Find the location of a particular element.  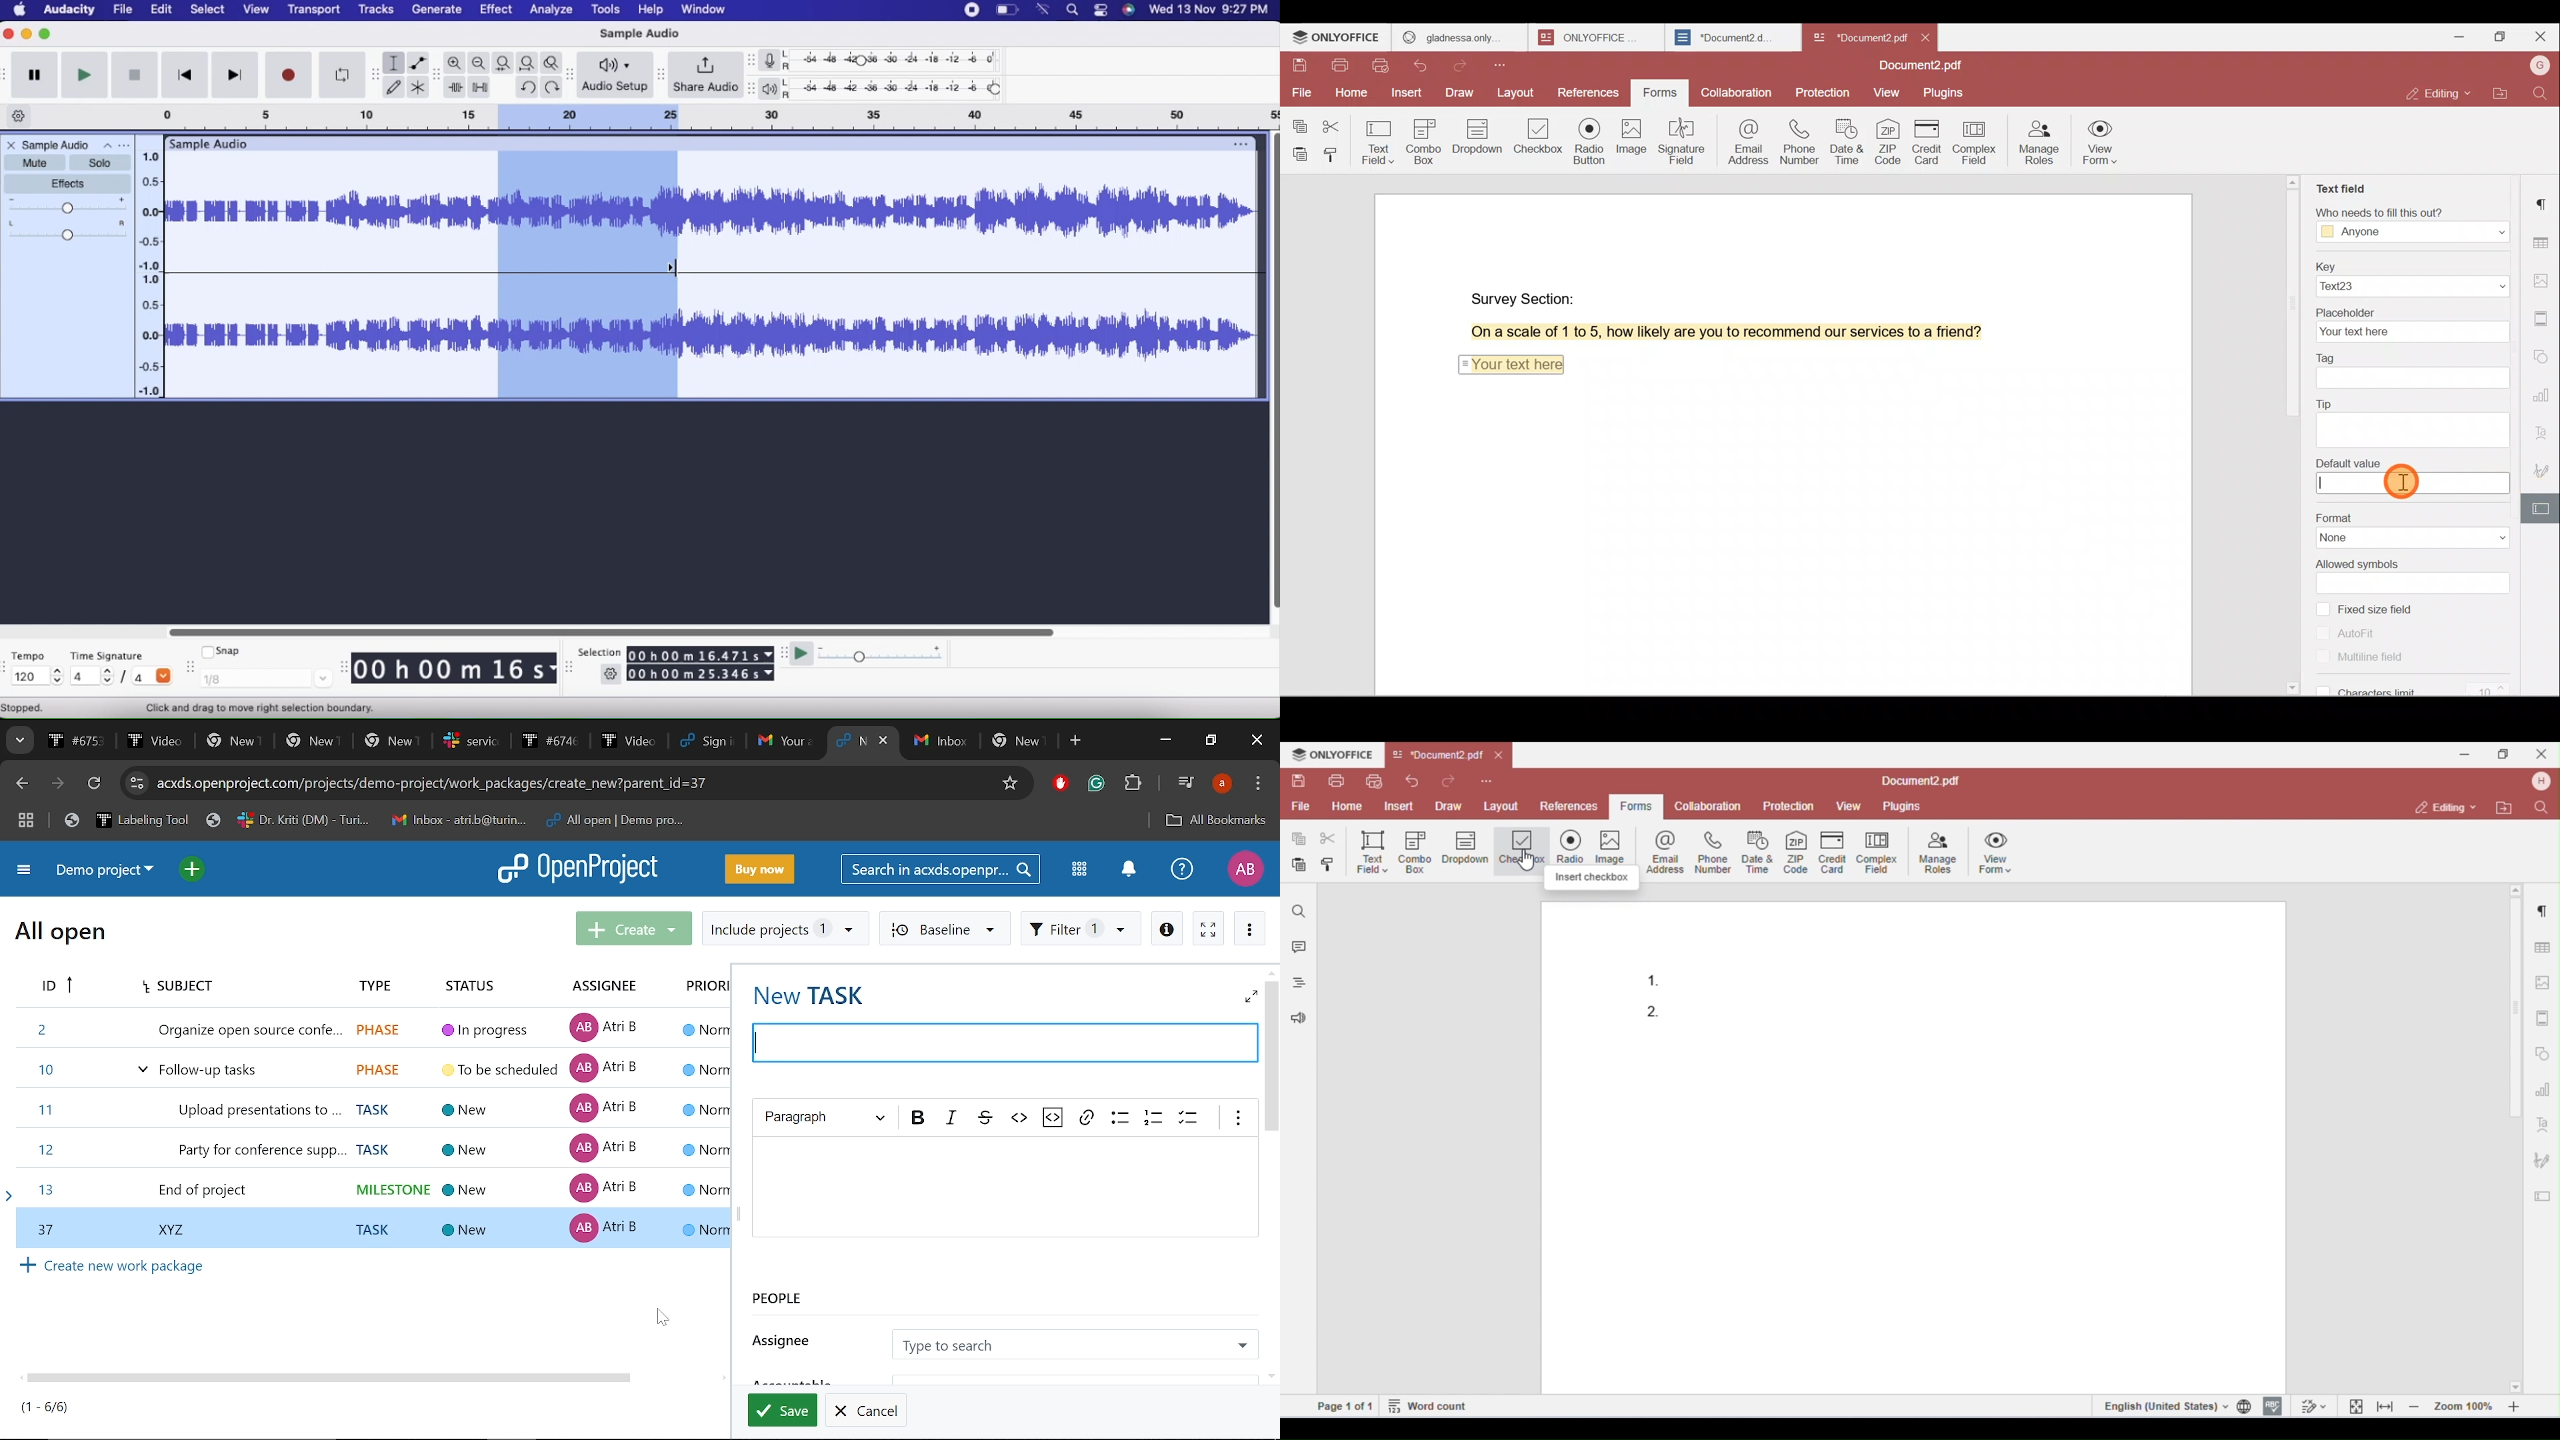

Solo is located at coordinates (100, 163).